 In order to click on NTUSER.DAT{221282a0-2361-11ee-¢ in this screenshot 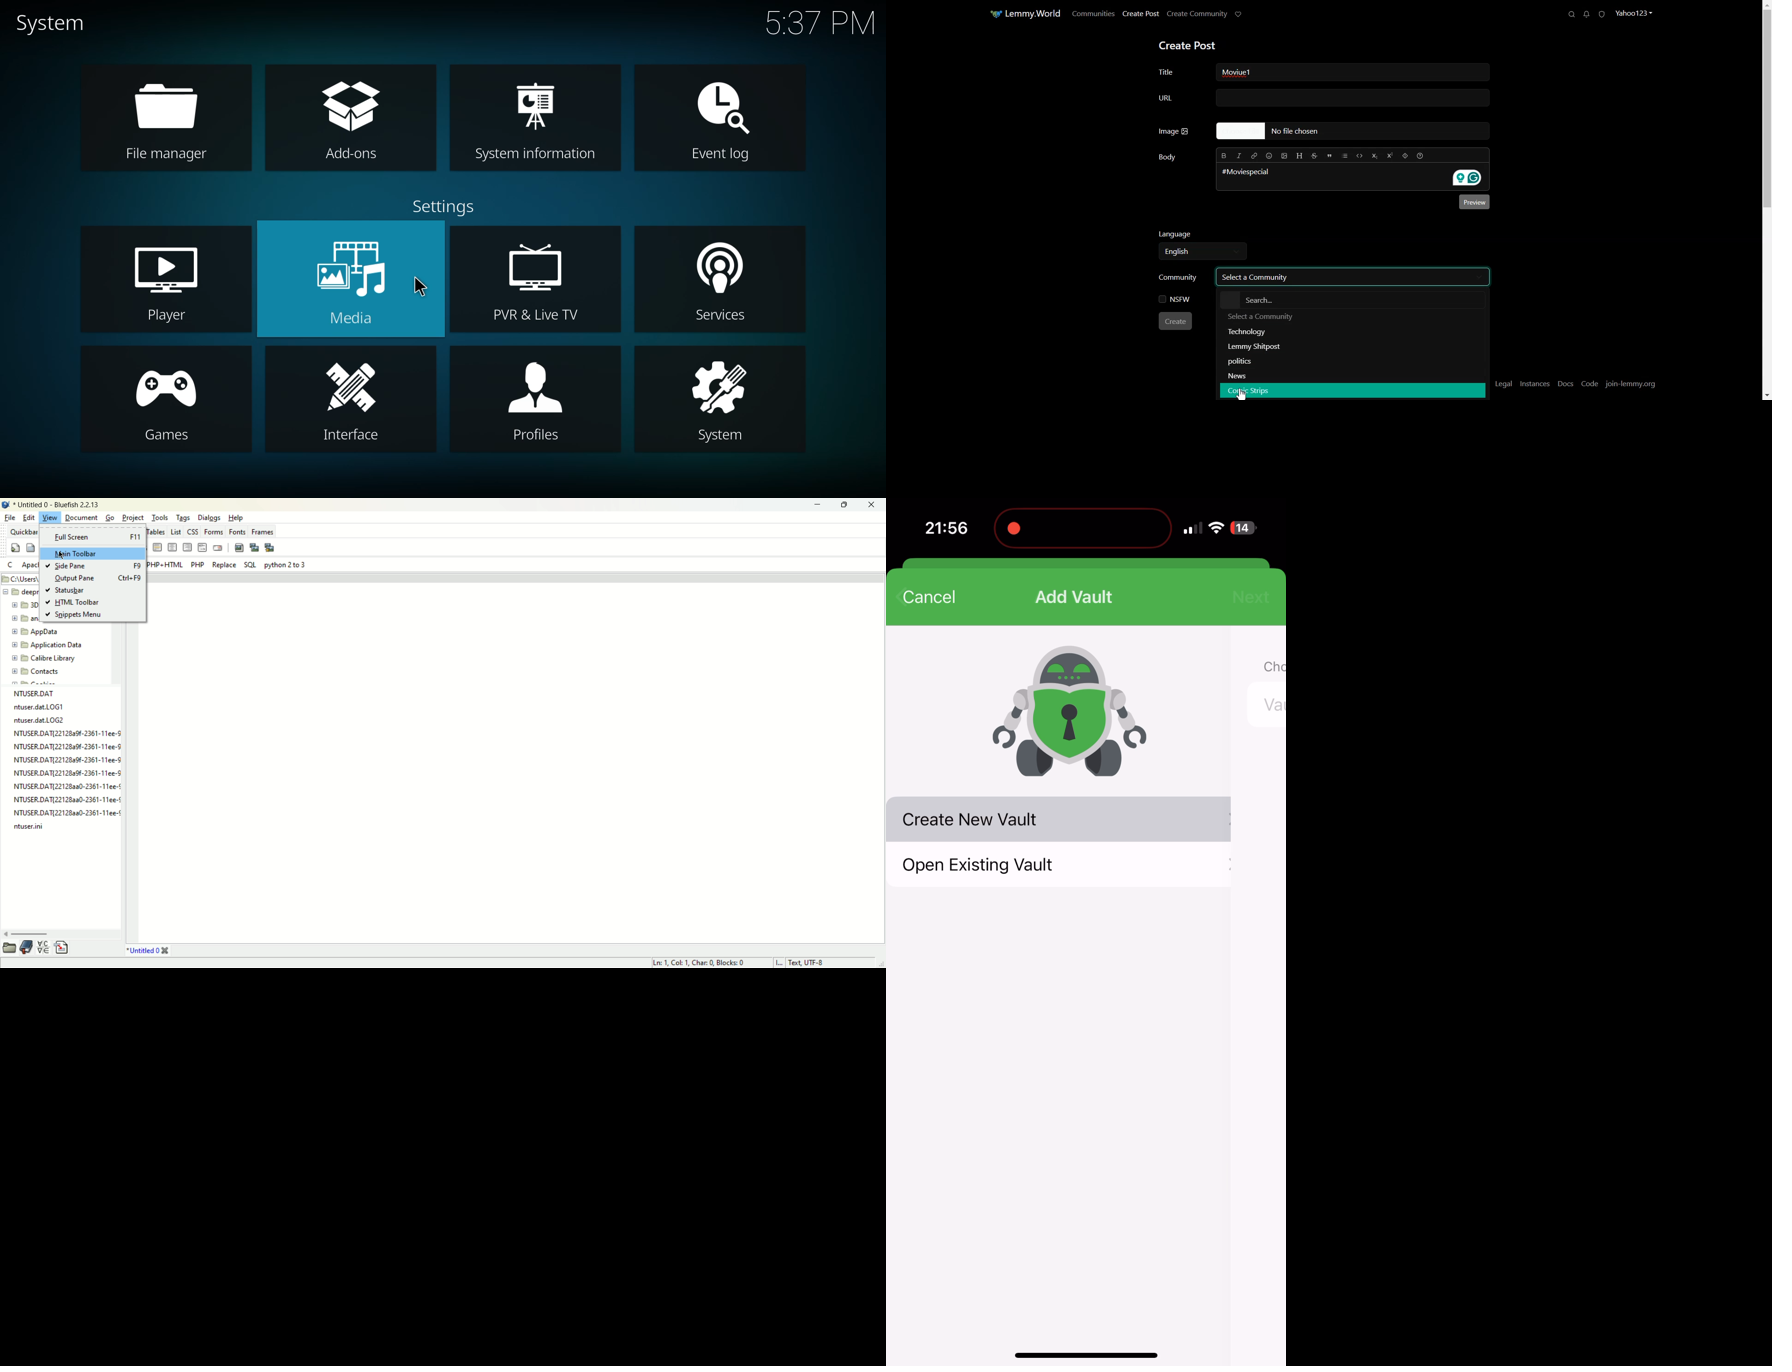, I will do `click(66, 785)`.